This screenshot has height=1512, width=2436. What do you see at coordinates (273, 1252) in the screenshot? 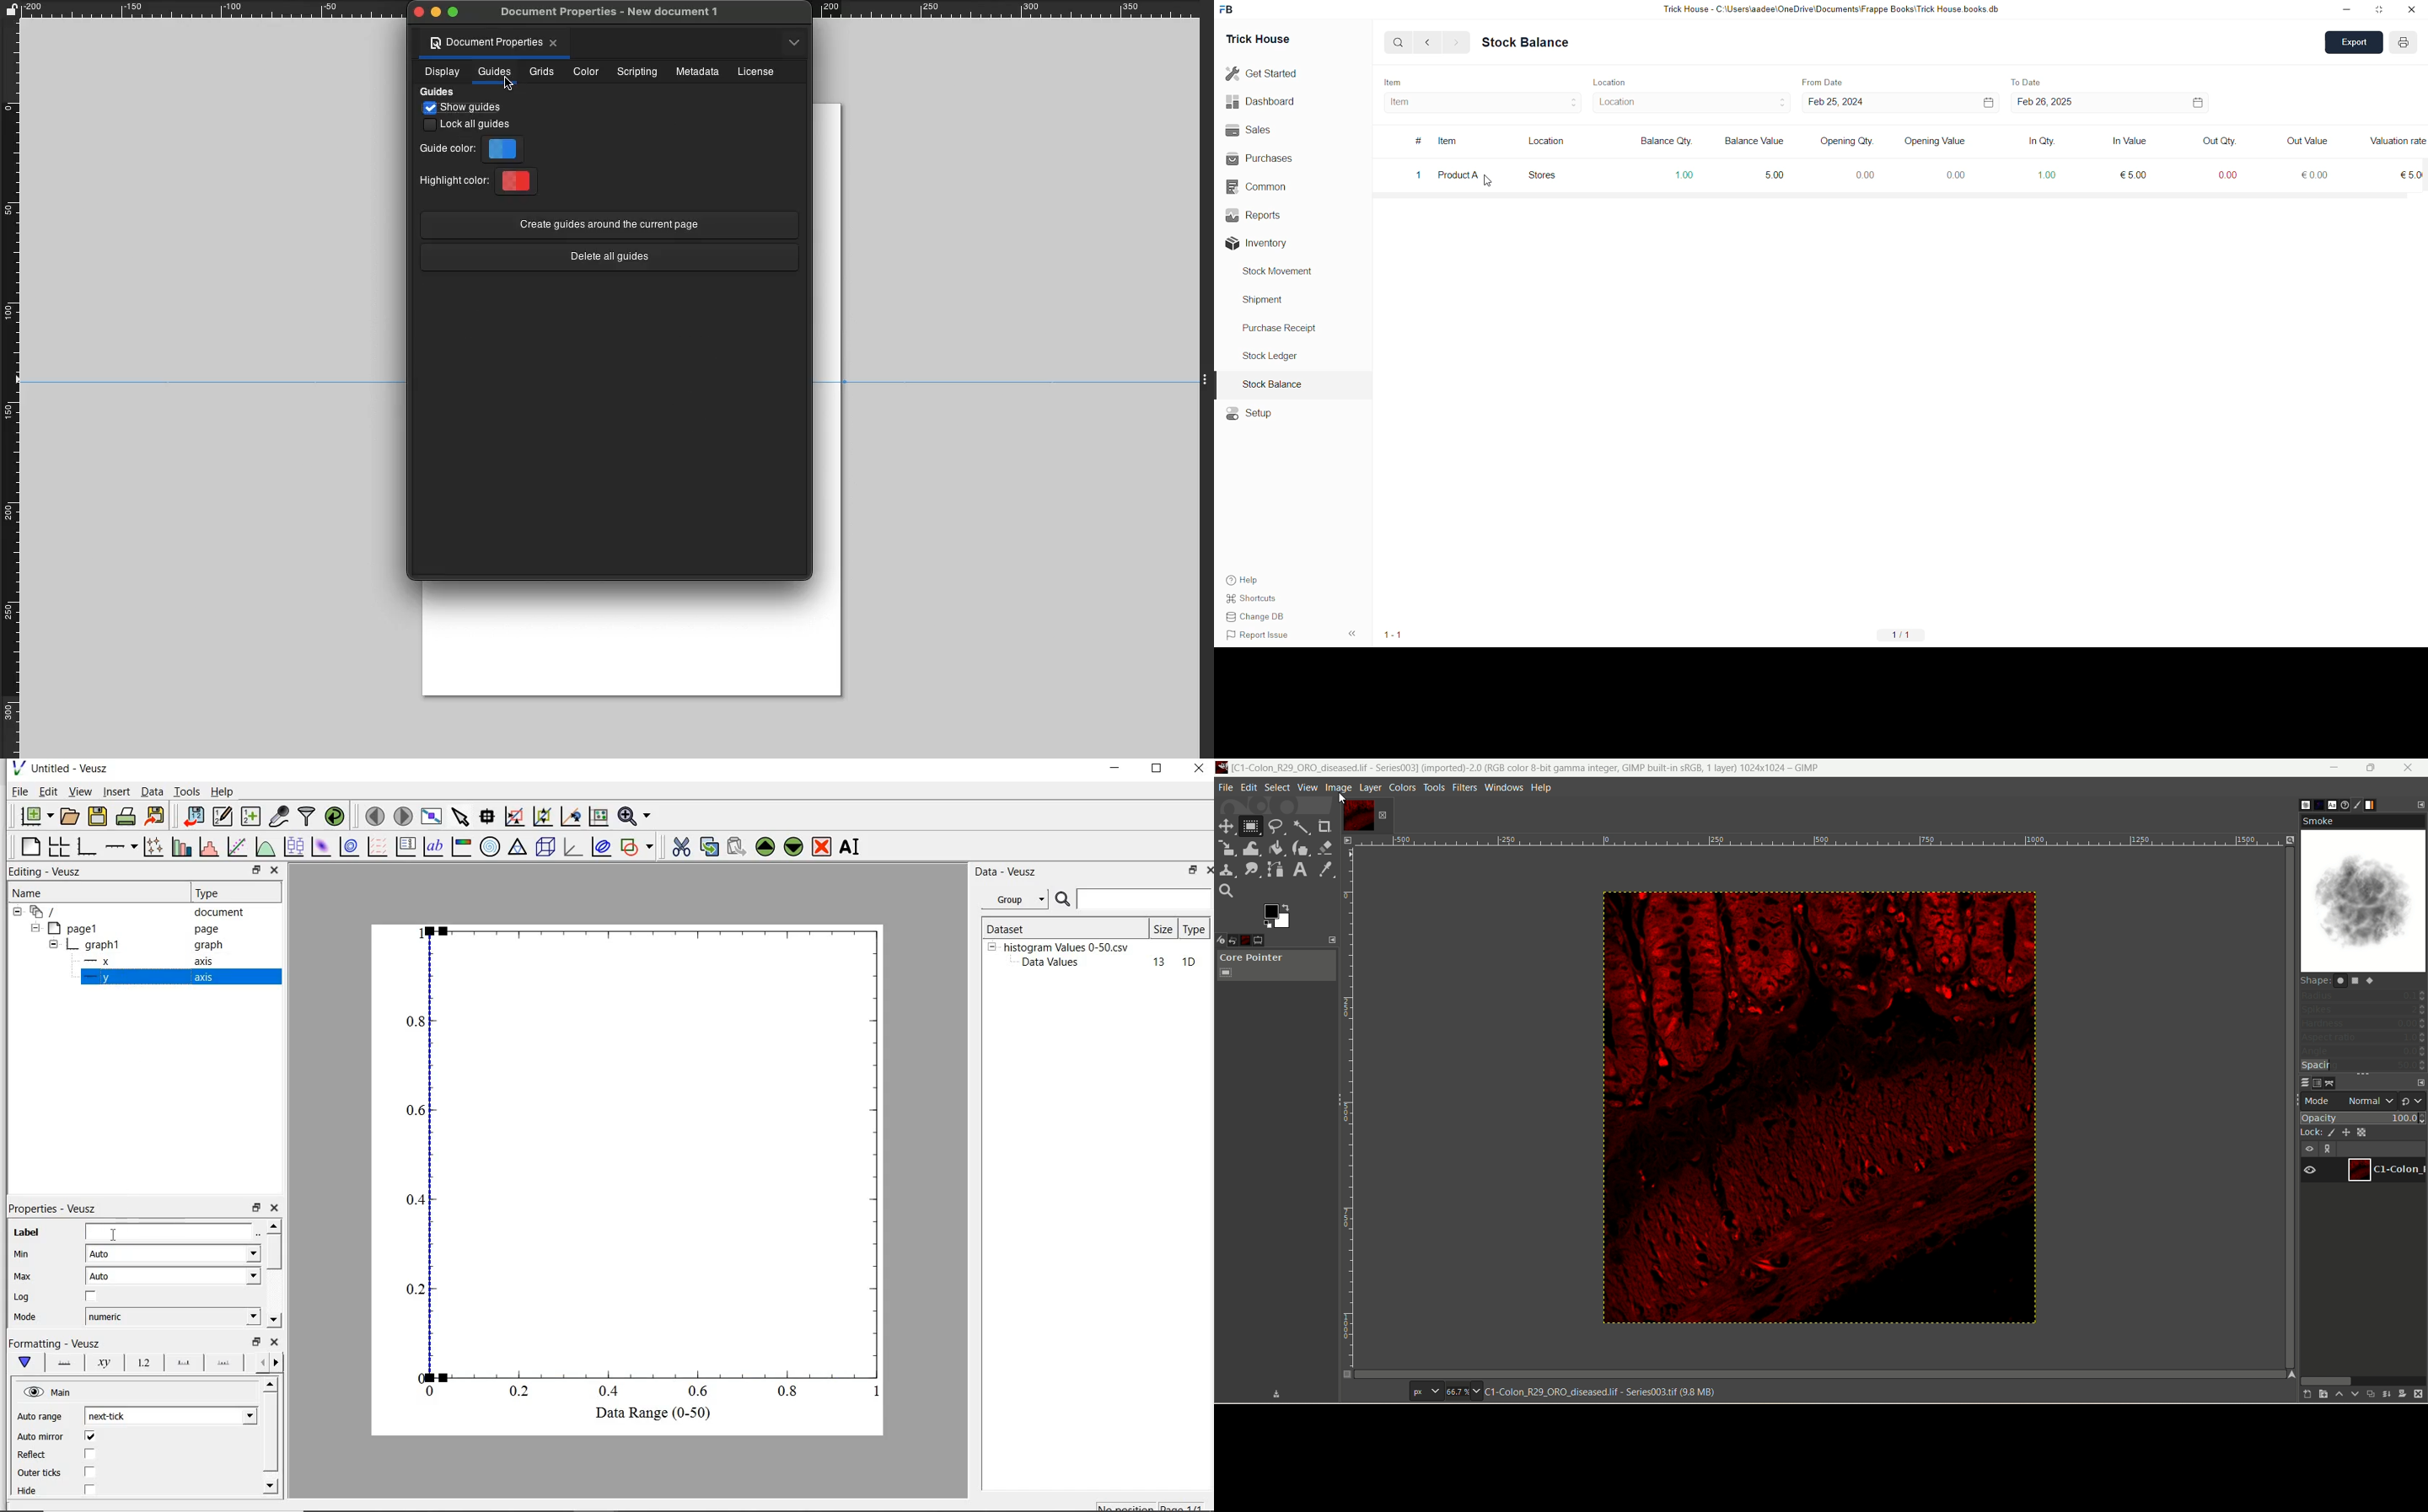
I see `vertical scrollbar` at bounding box center [273, 1252].